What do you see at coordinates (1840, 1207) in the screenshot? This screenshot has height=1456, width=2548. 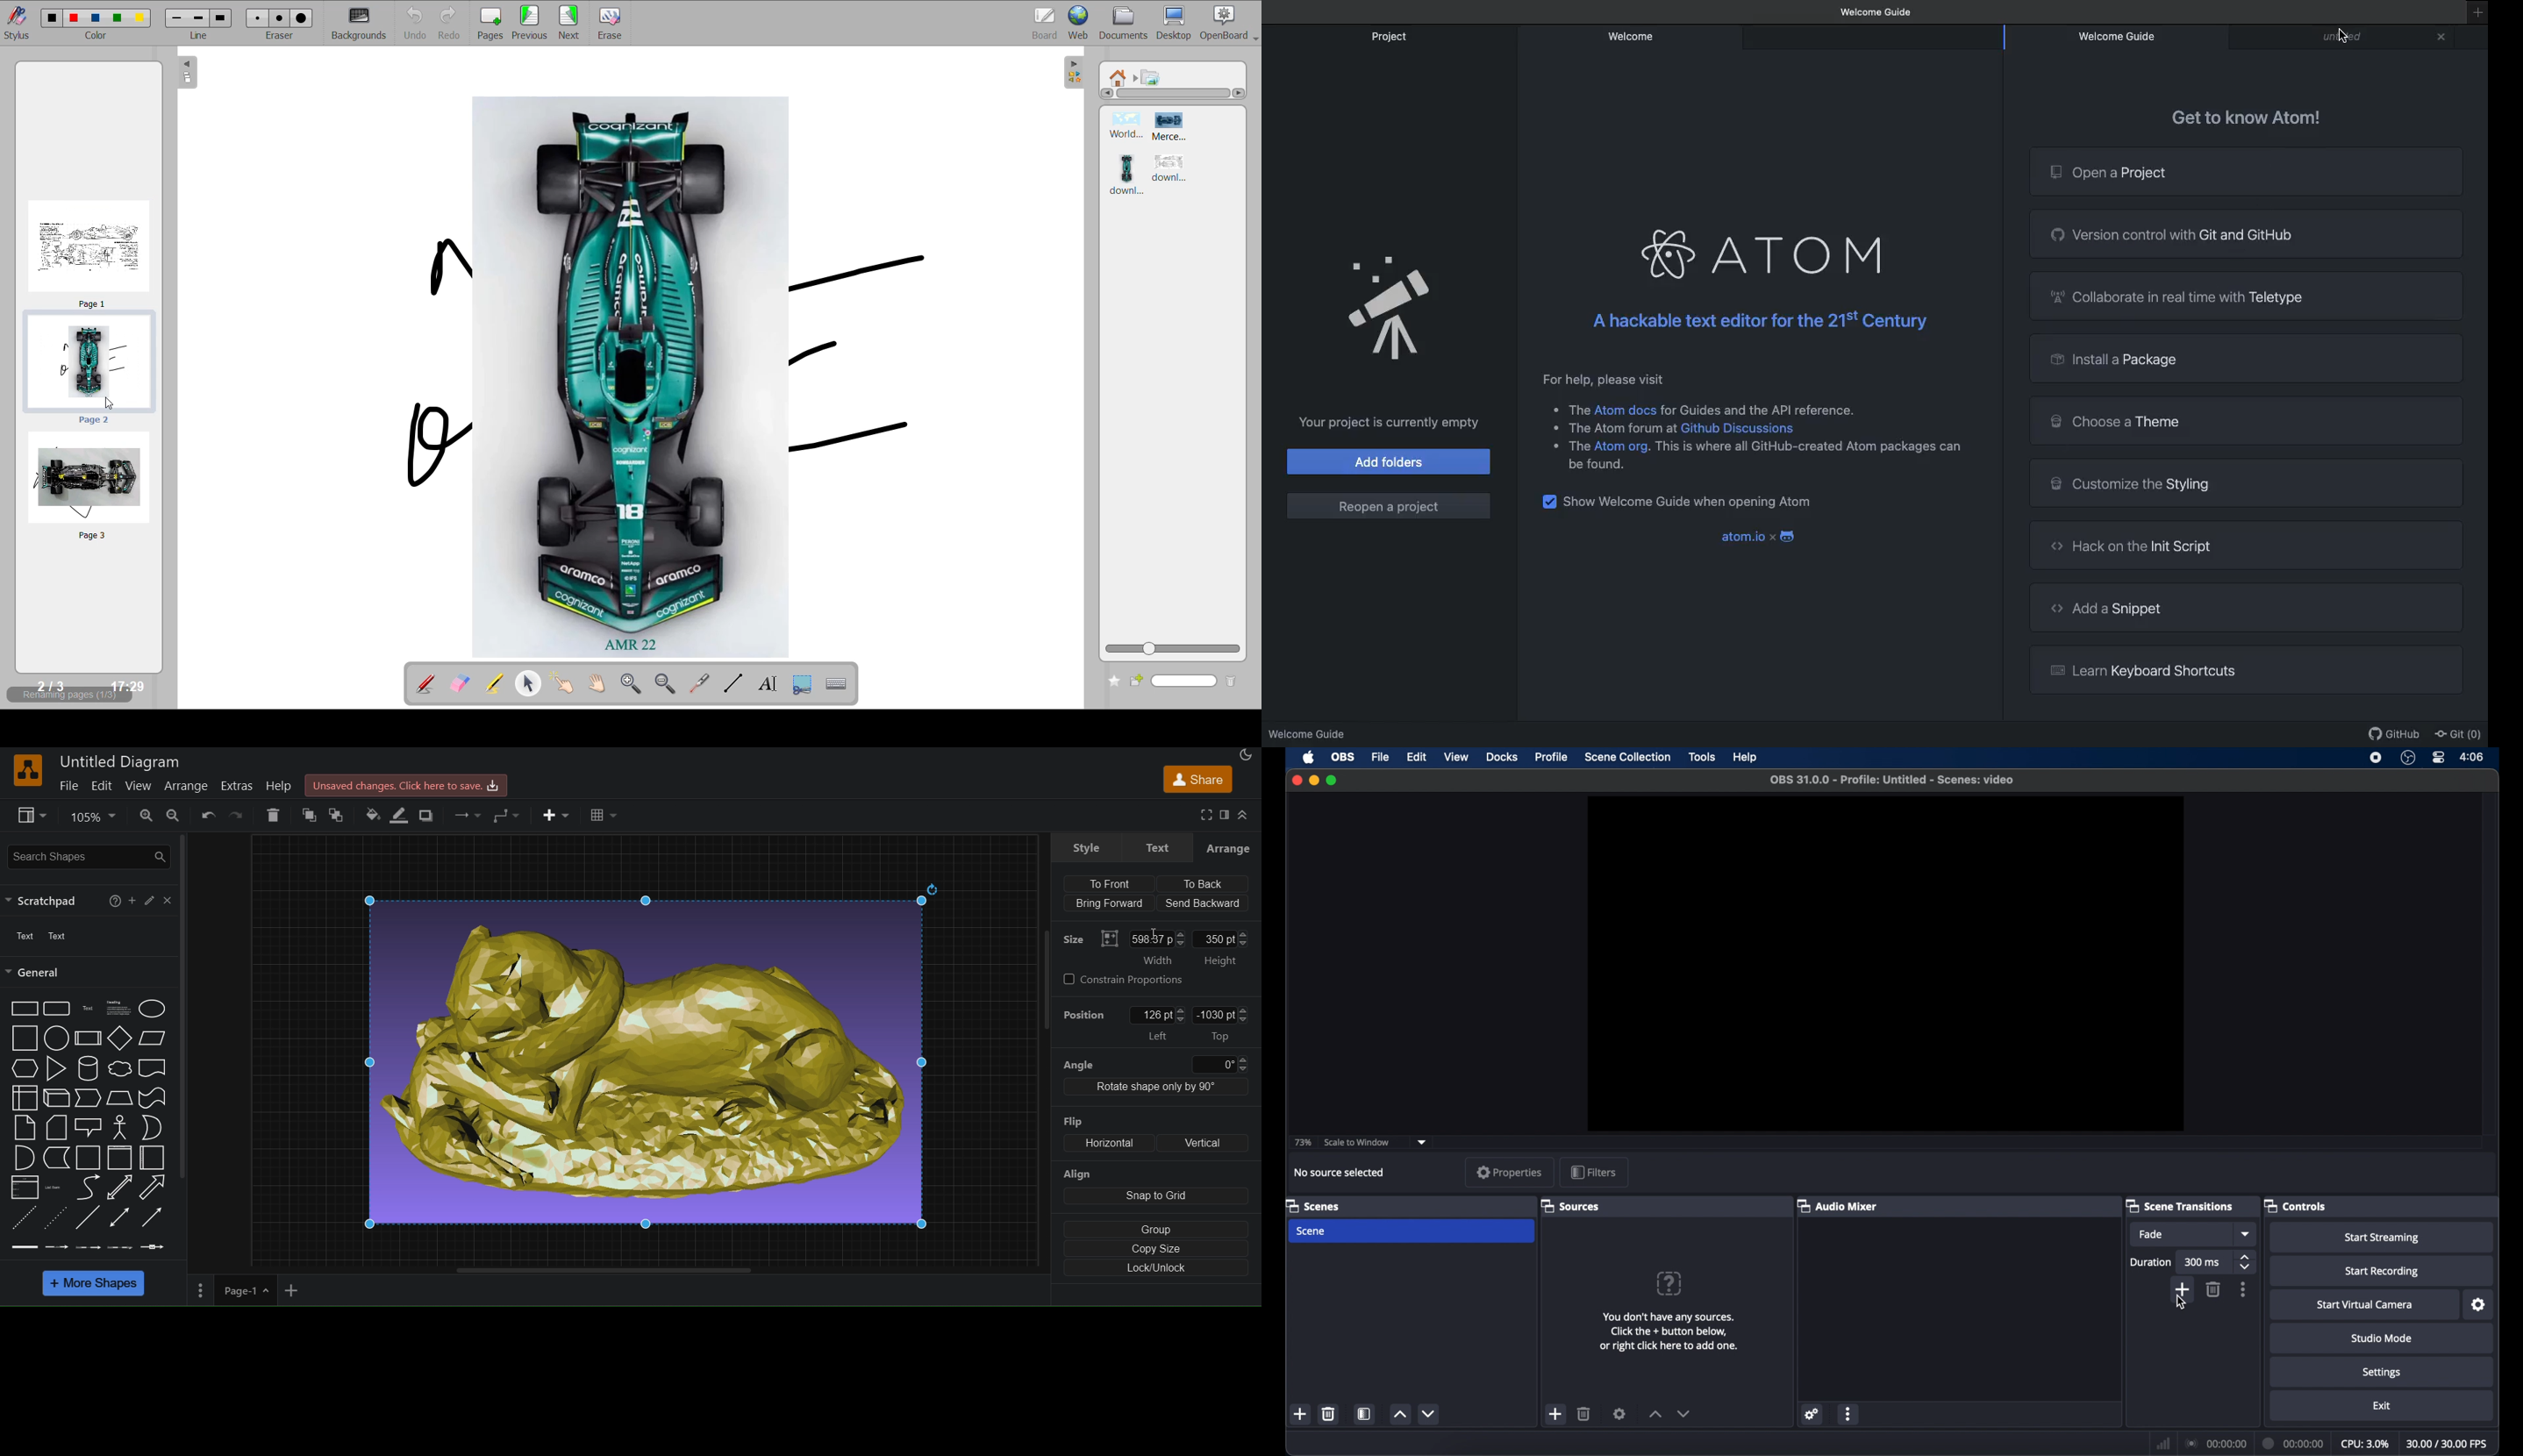 I see `audio mixer` at bounding box center [1840, 1207].